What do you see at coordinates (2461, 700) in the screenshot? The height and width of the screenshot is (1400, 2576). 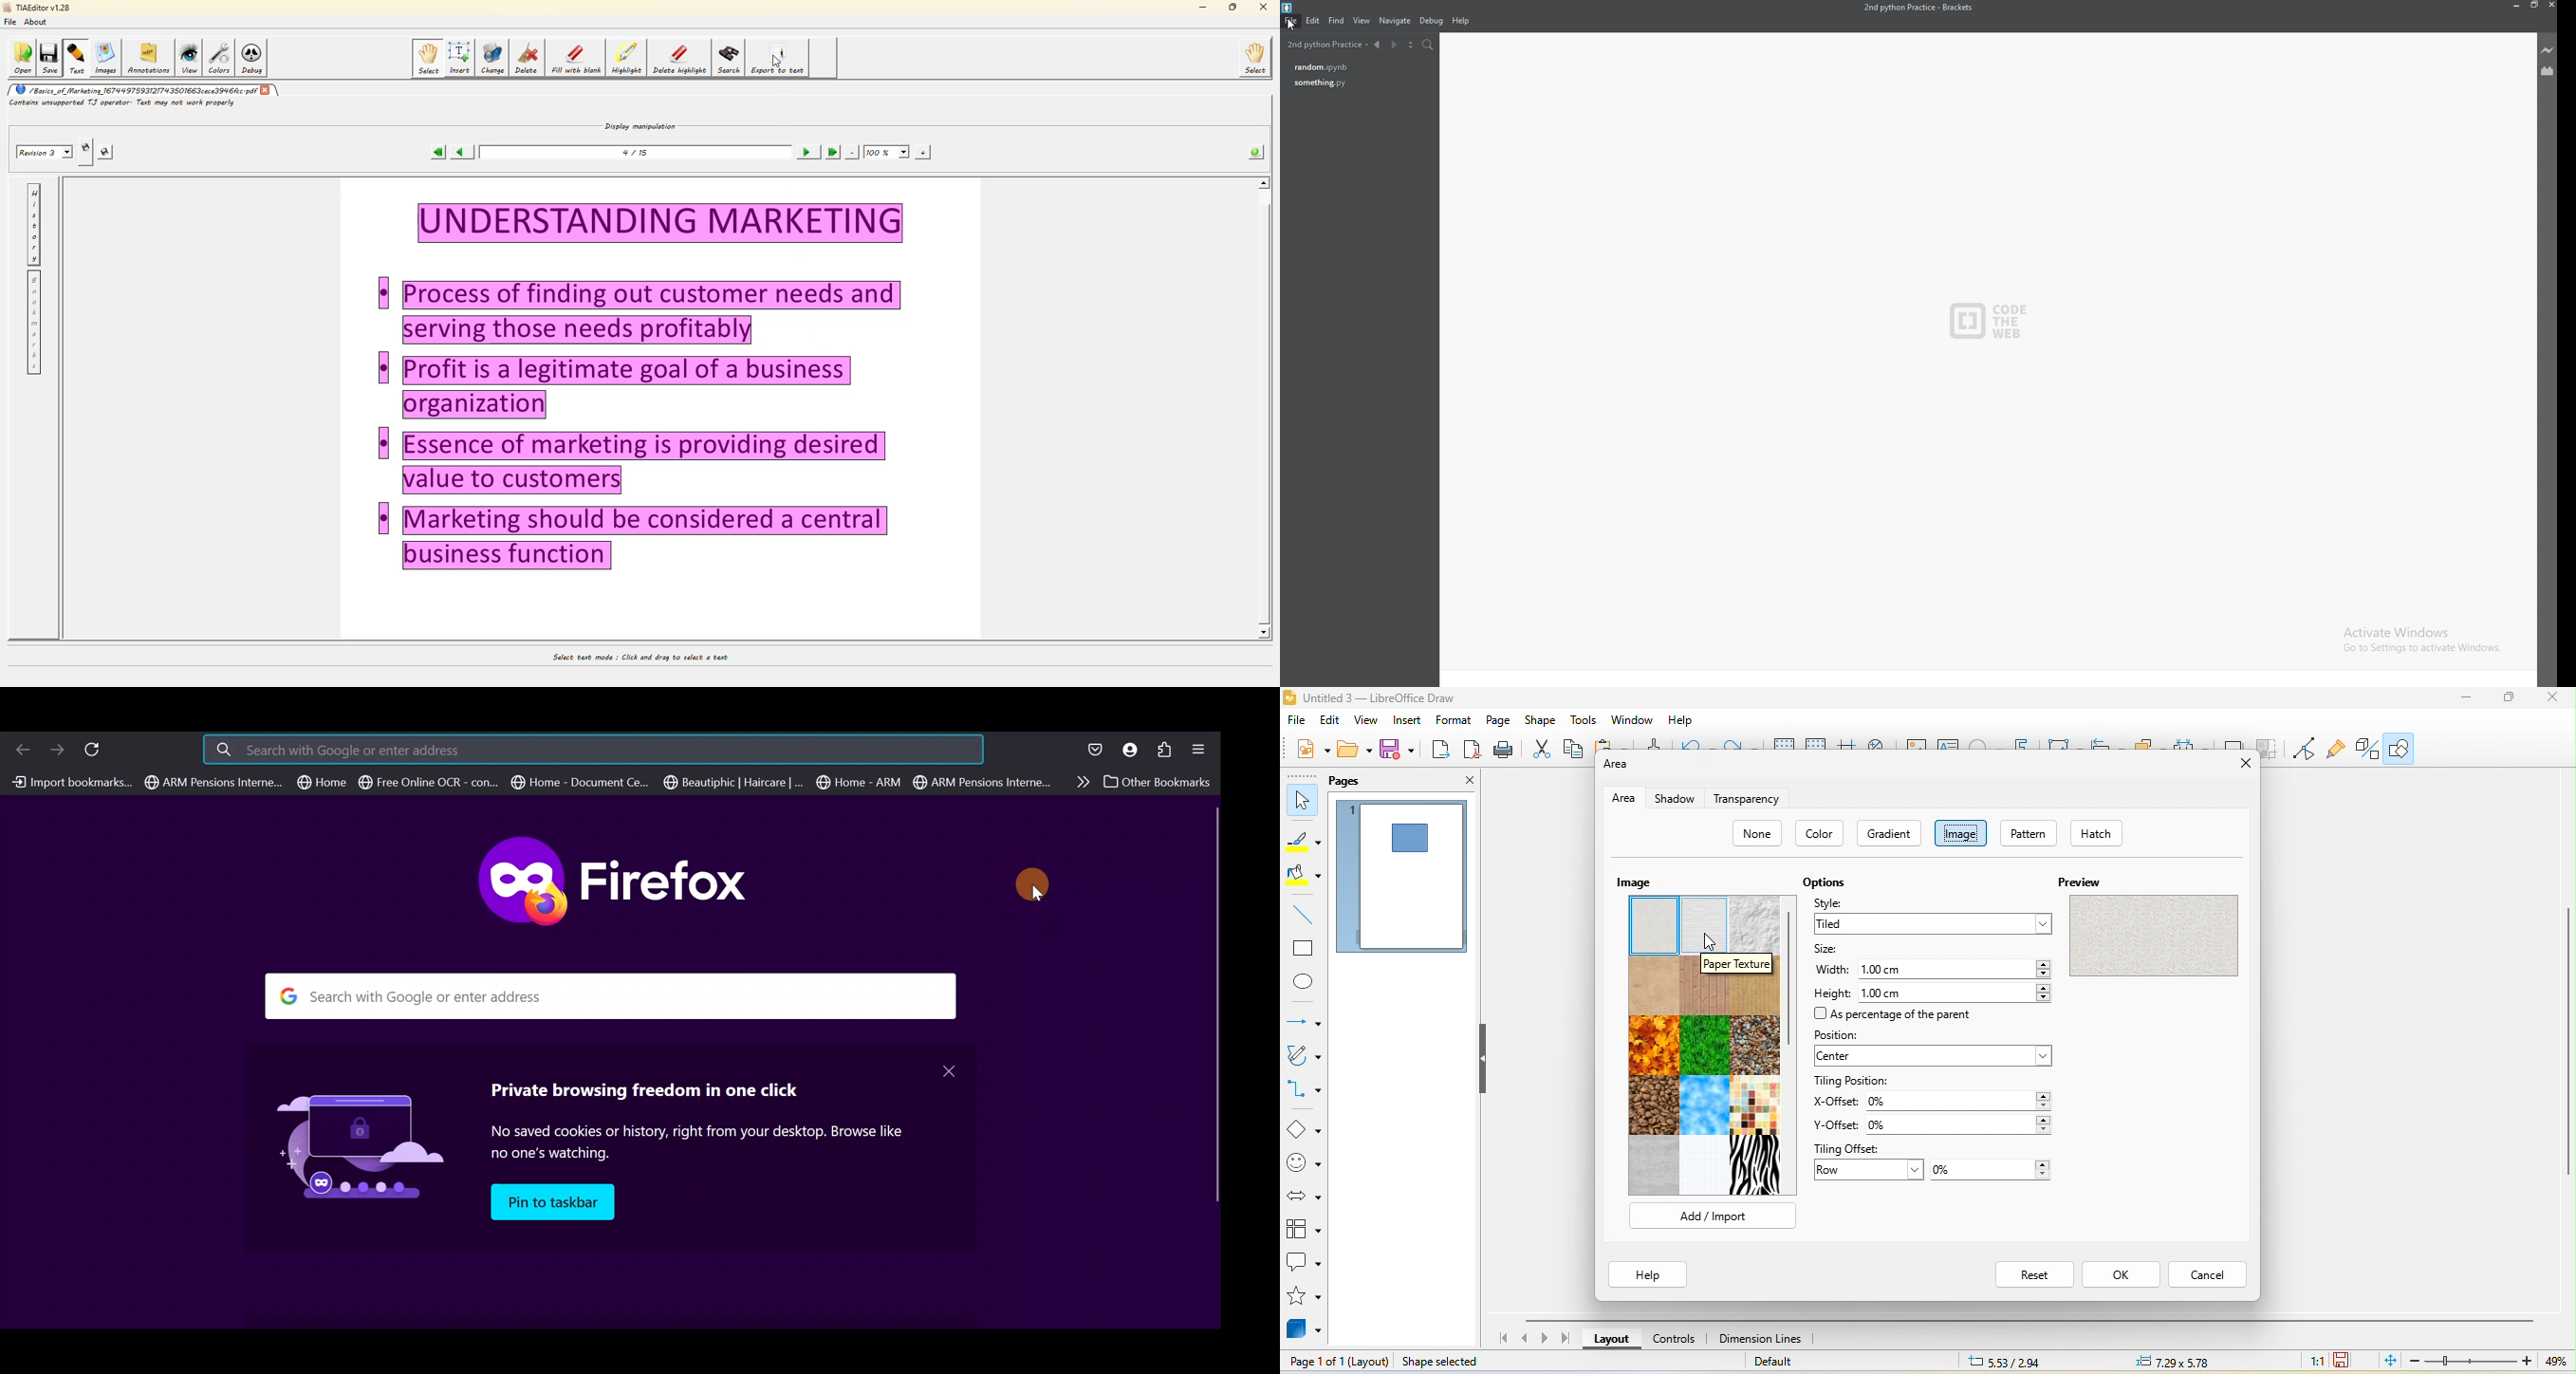 I see `minimze` at bounding box center [2461, 700].